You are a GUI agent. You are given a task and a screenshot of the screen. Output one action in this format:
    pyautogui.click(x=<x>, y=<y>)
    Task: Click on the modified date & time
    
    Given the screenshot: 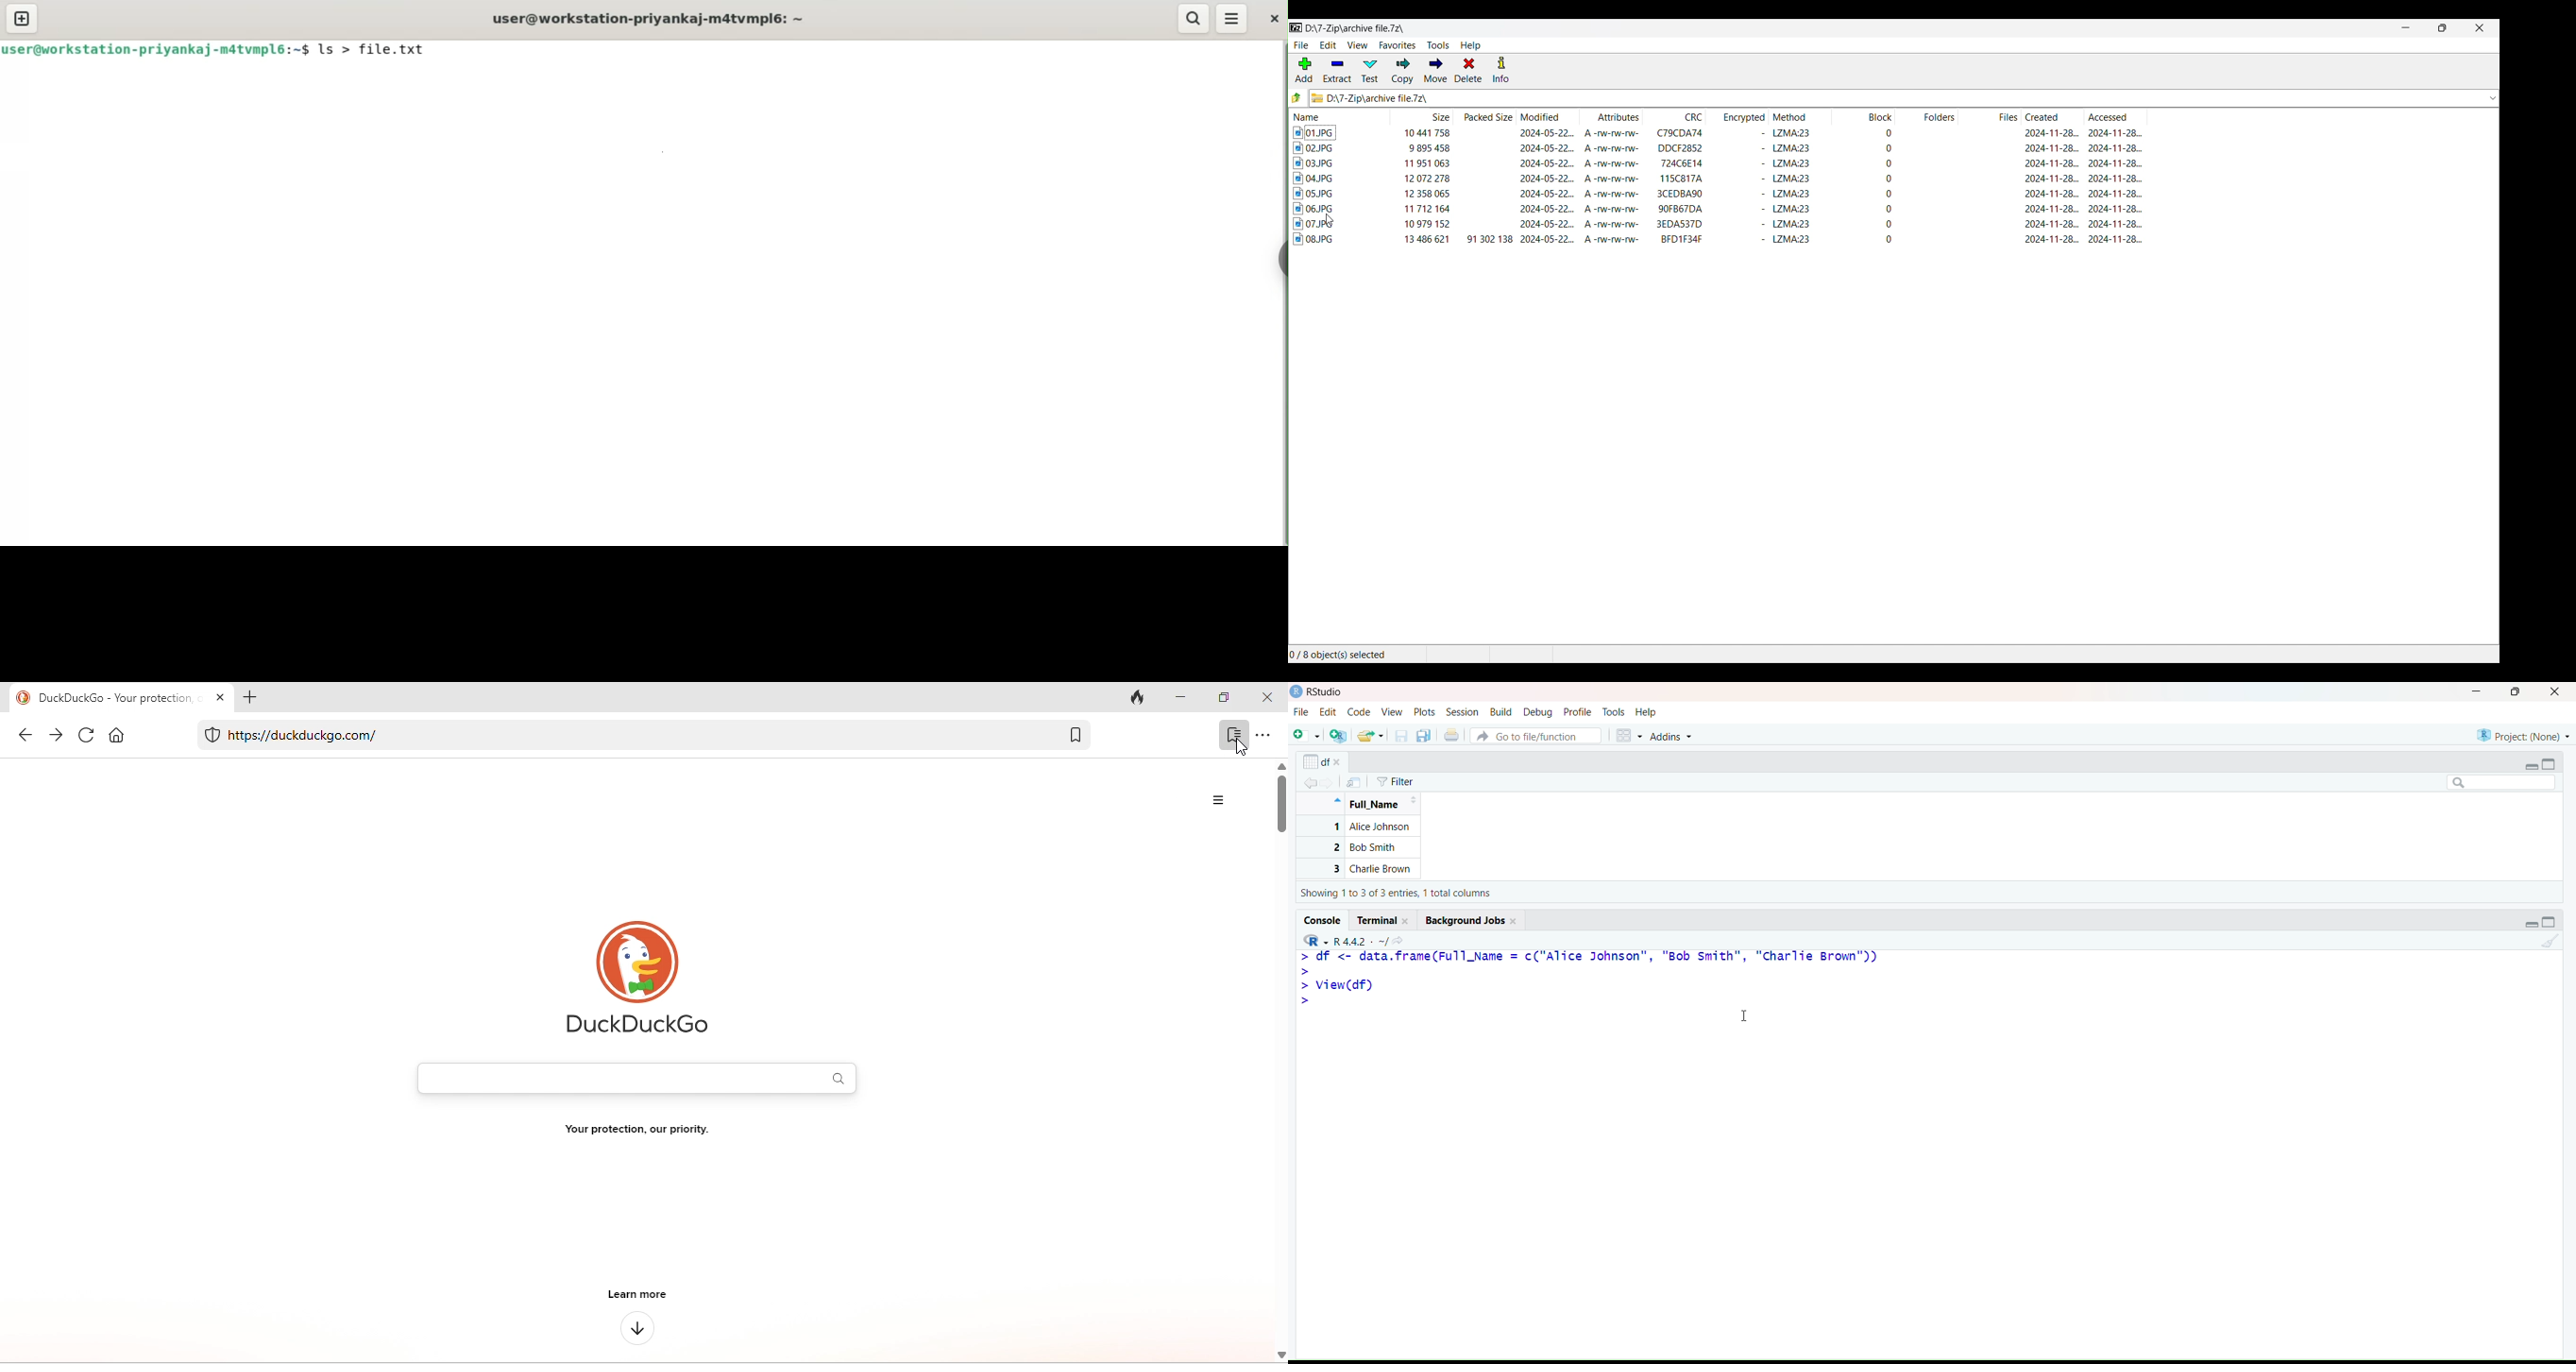 What is the action you would take?
    pyautogui.click(x=1547, y=223)
    